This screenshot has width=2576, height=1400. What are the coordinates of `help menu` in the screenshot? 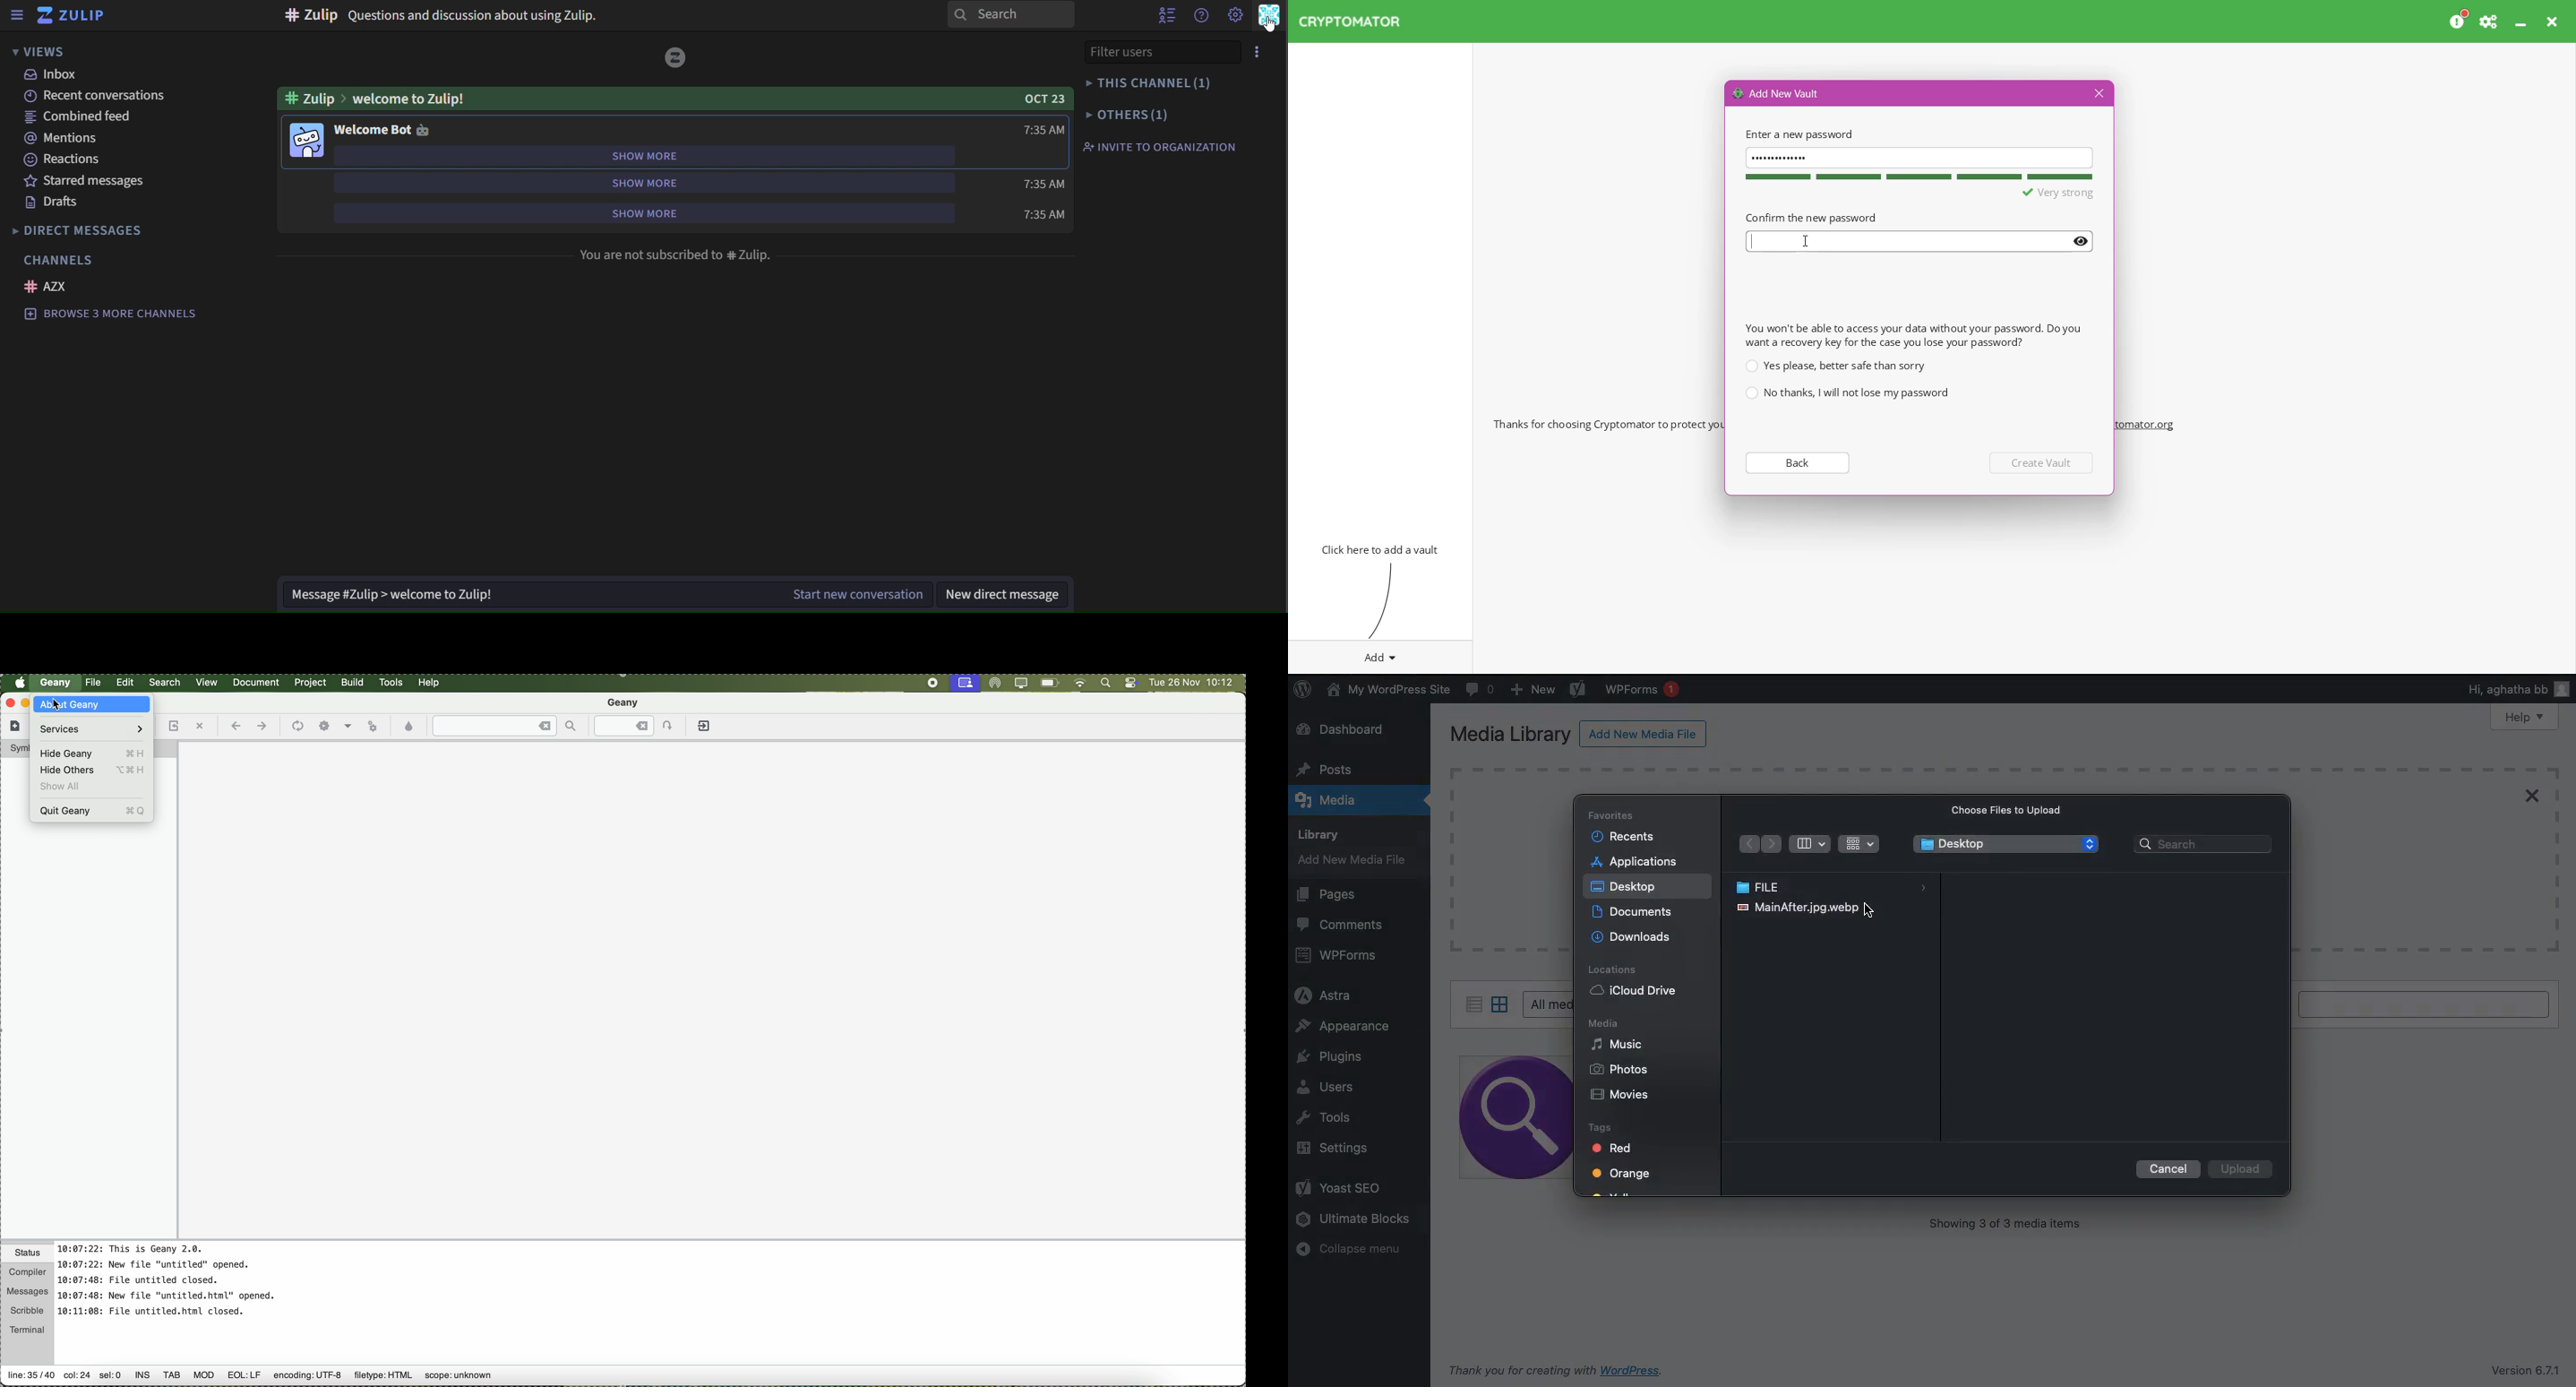 It's located at (1202, 16).